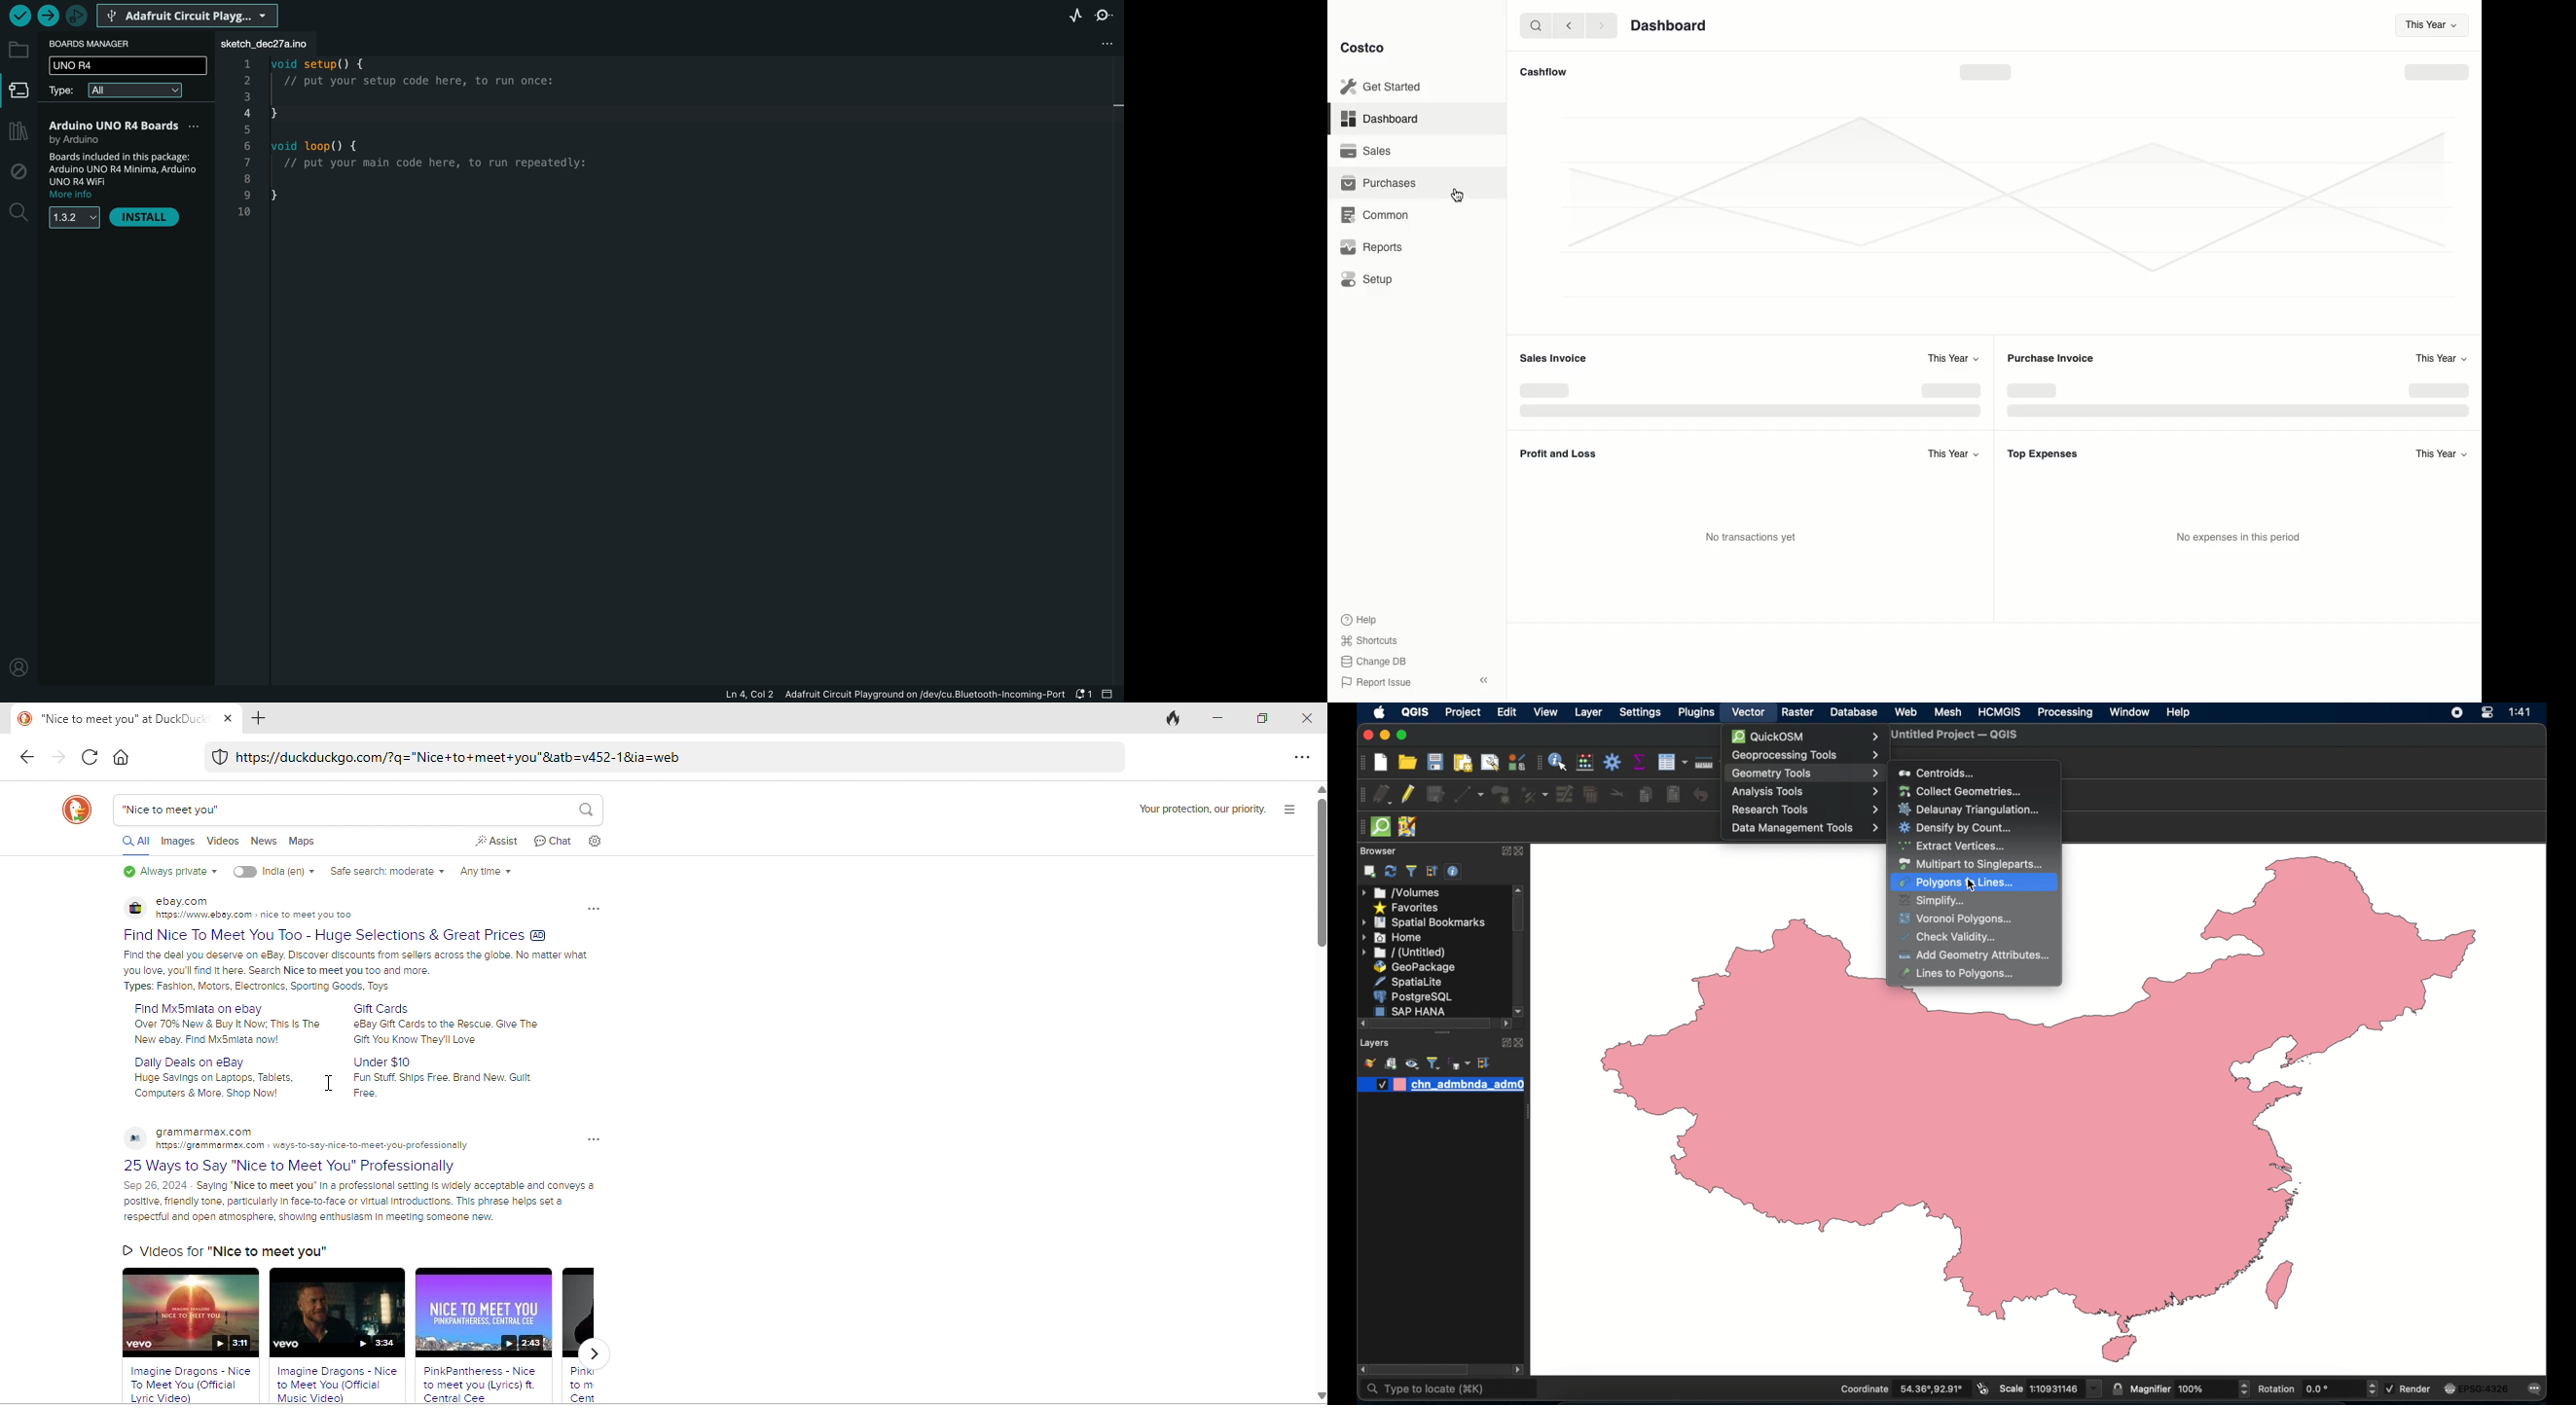 This screenshot has width=2576, height=1428. What do you see at coordinates (274, 872) in the screenshot?
I see `include eng` at bounding box center [274, 872].